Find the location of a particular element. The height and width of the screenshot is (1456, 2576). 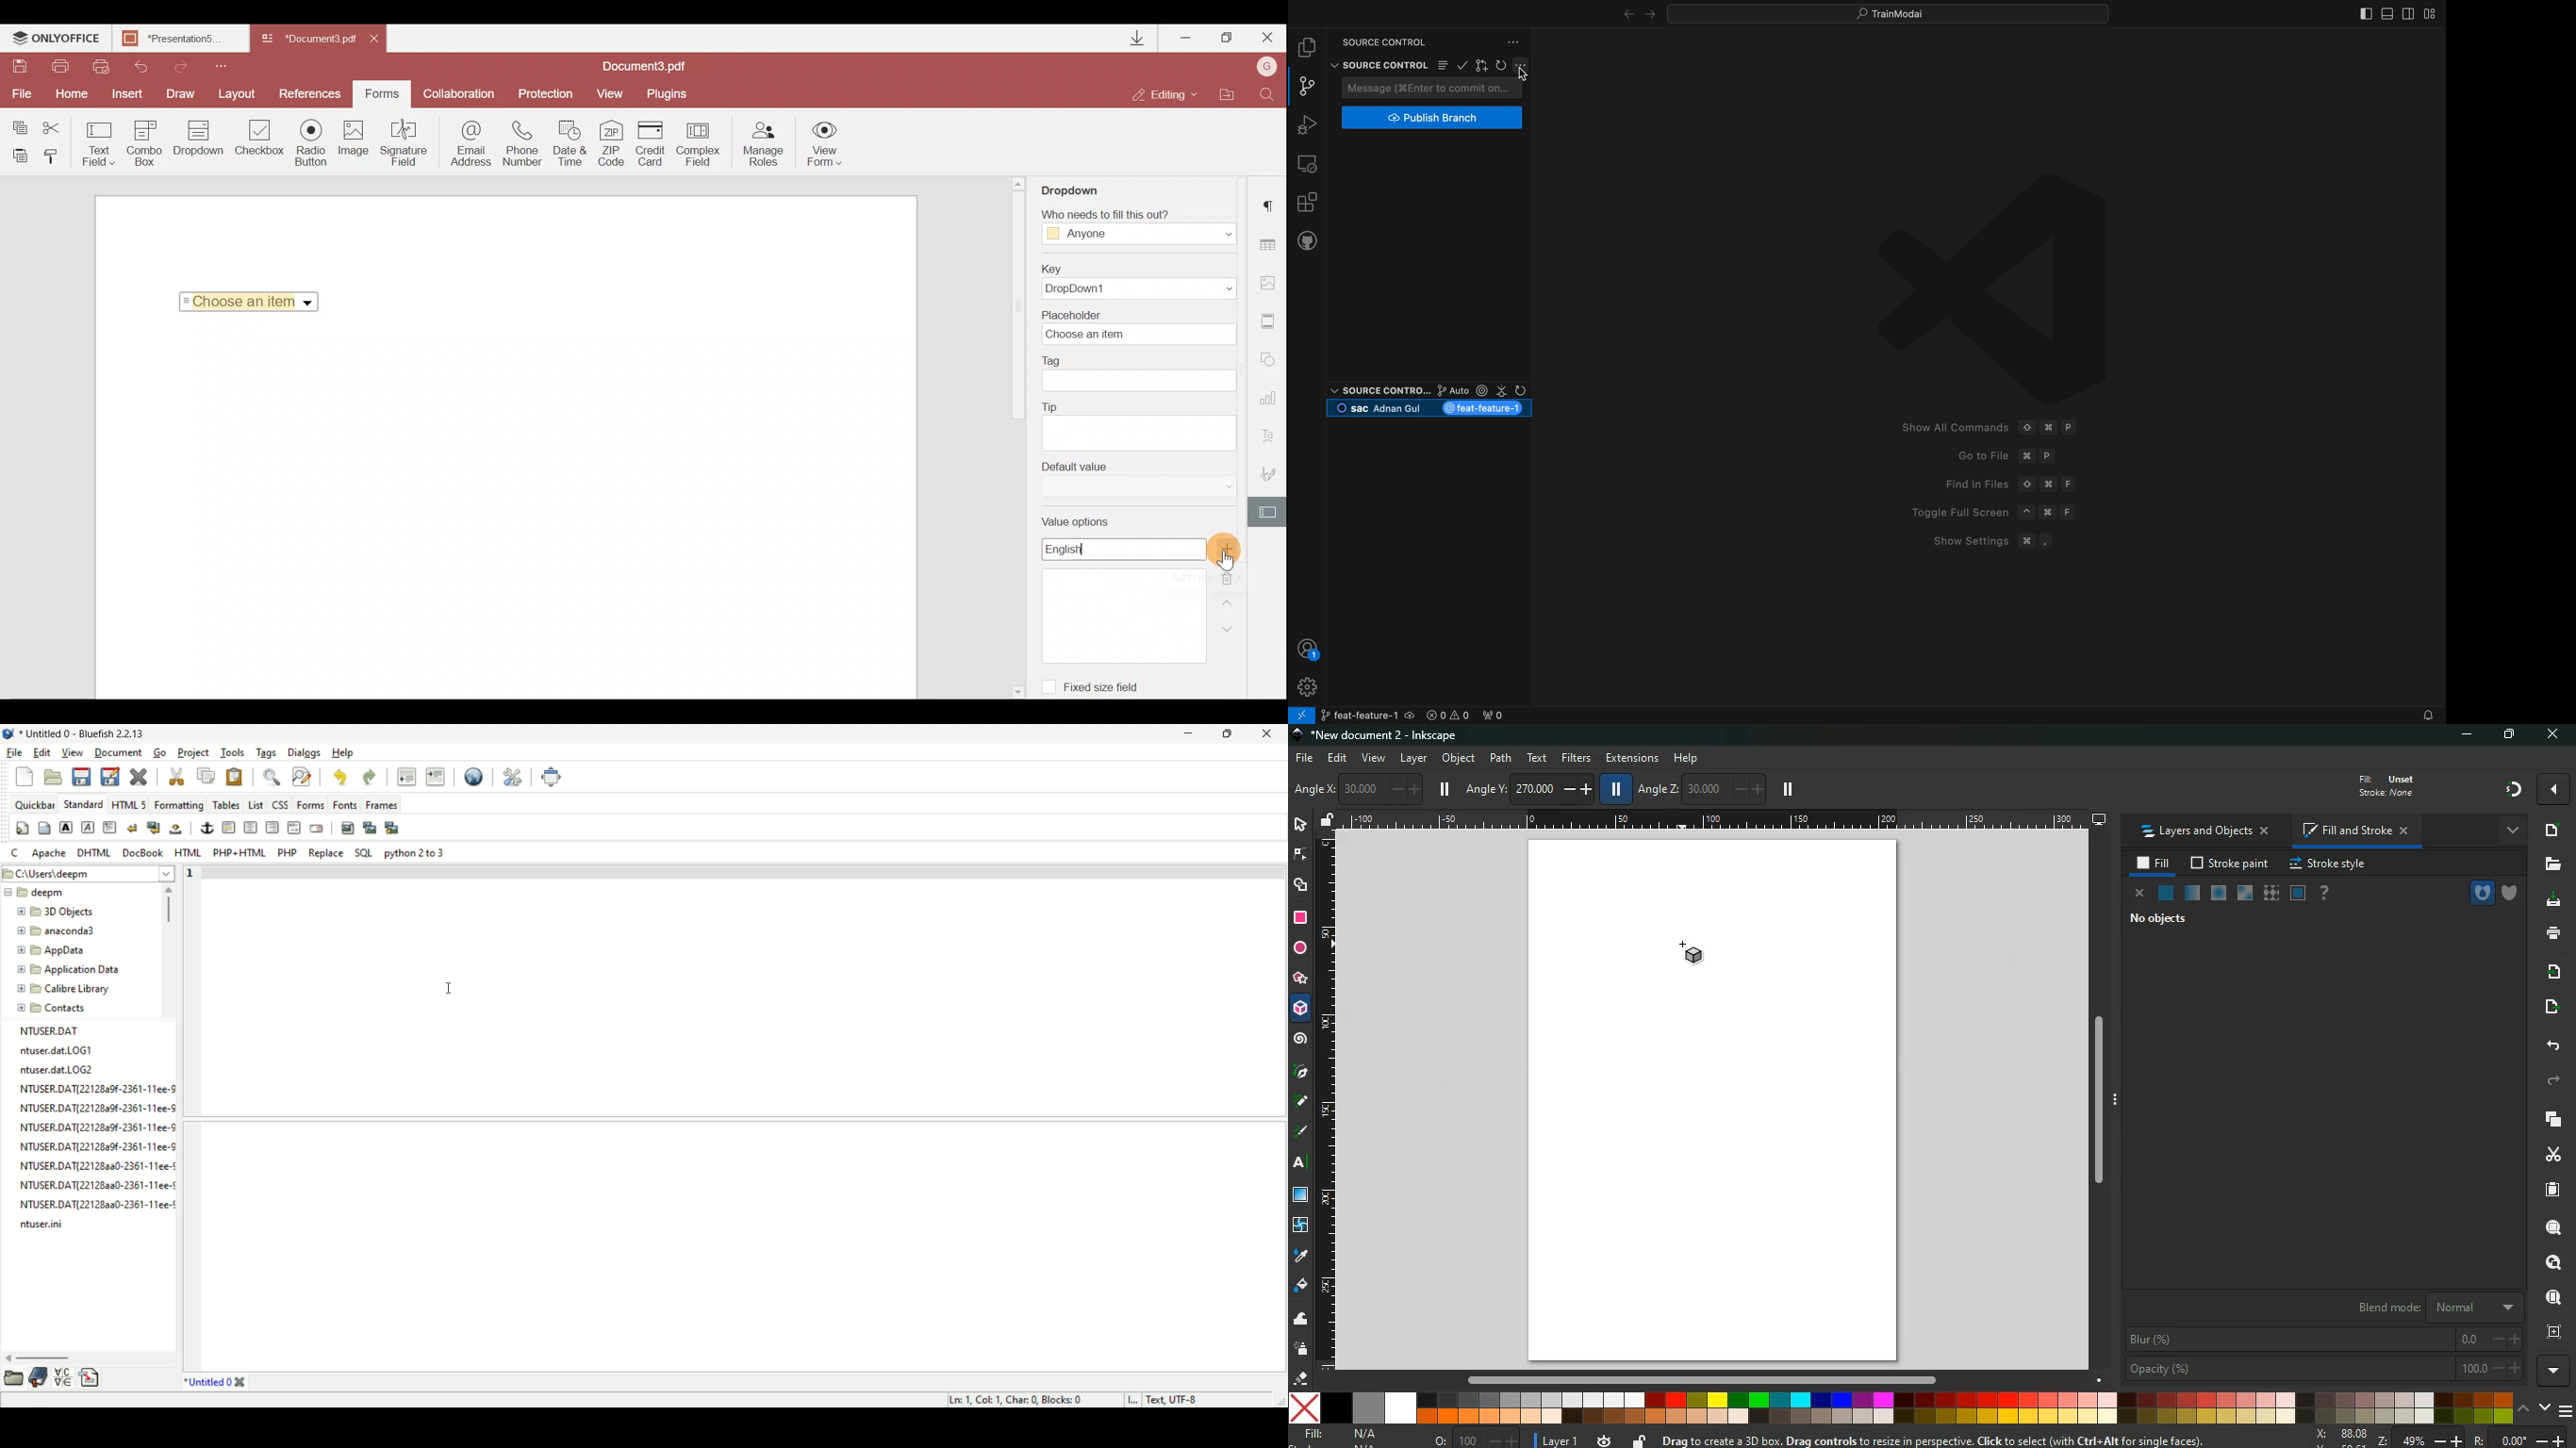

line number is located at coordinates (188, 1120).